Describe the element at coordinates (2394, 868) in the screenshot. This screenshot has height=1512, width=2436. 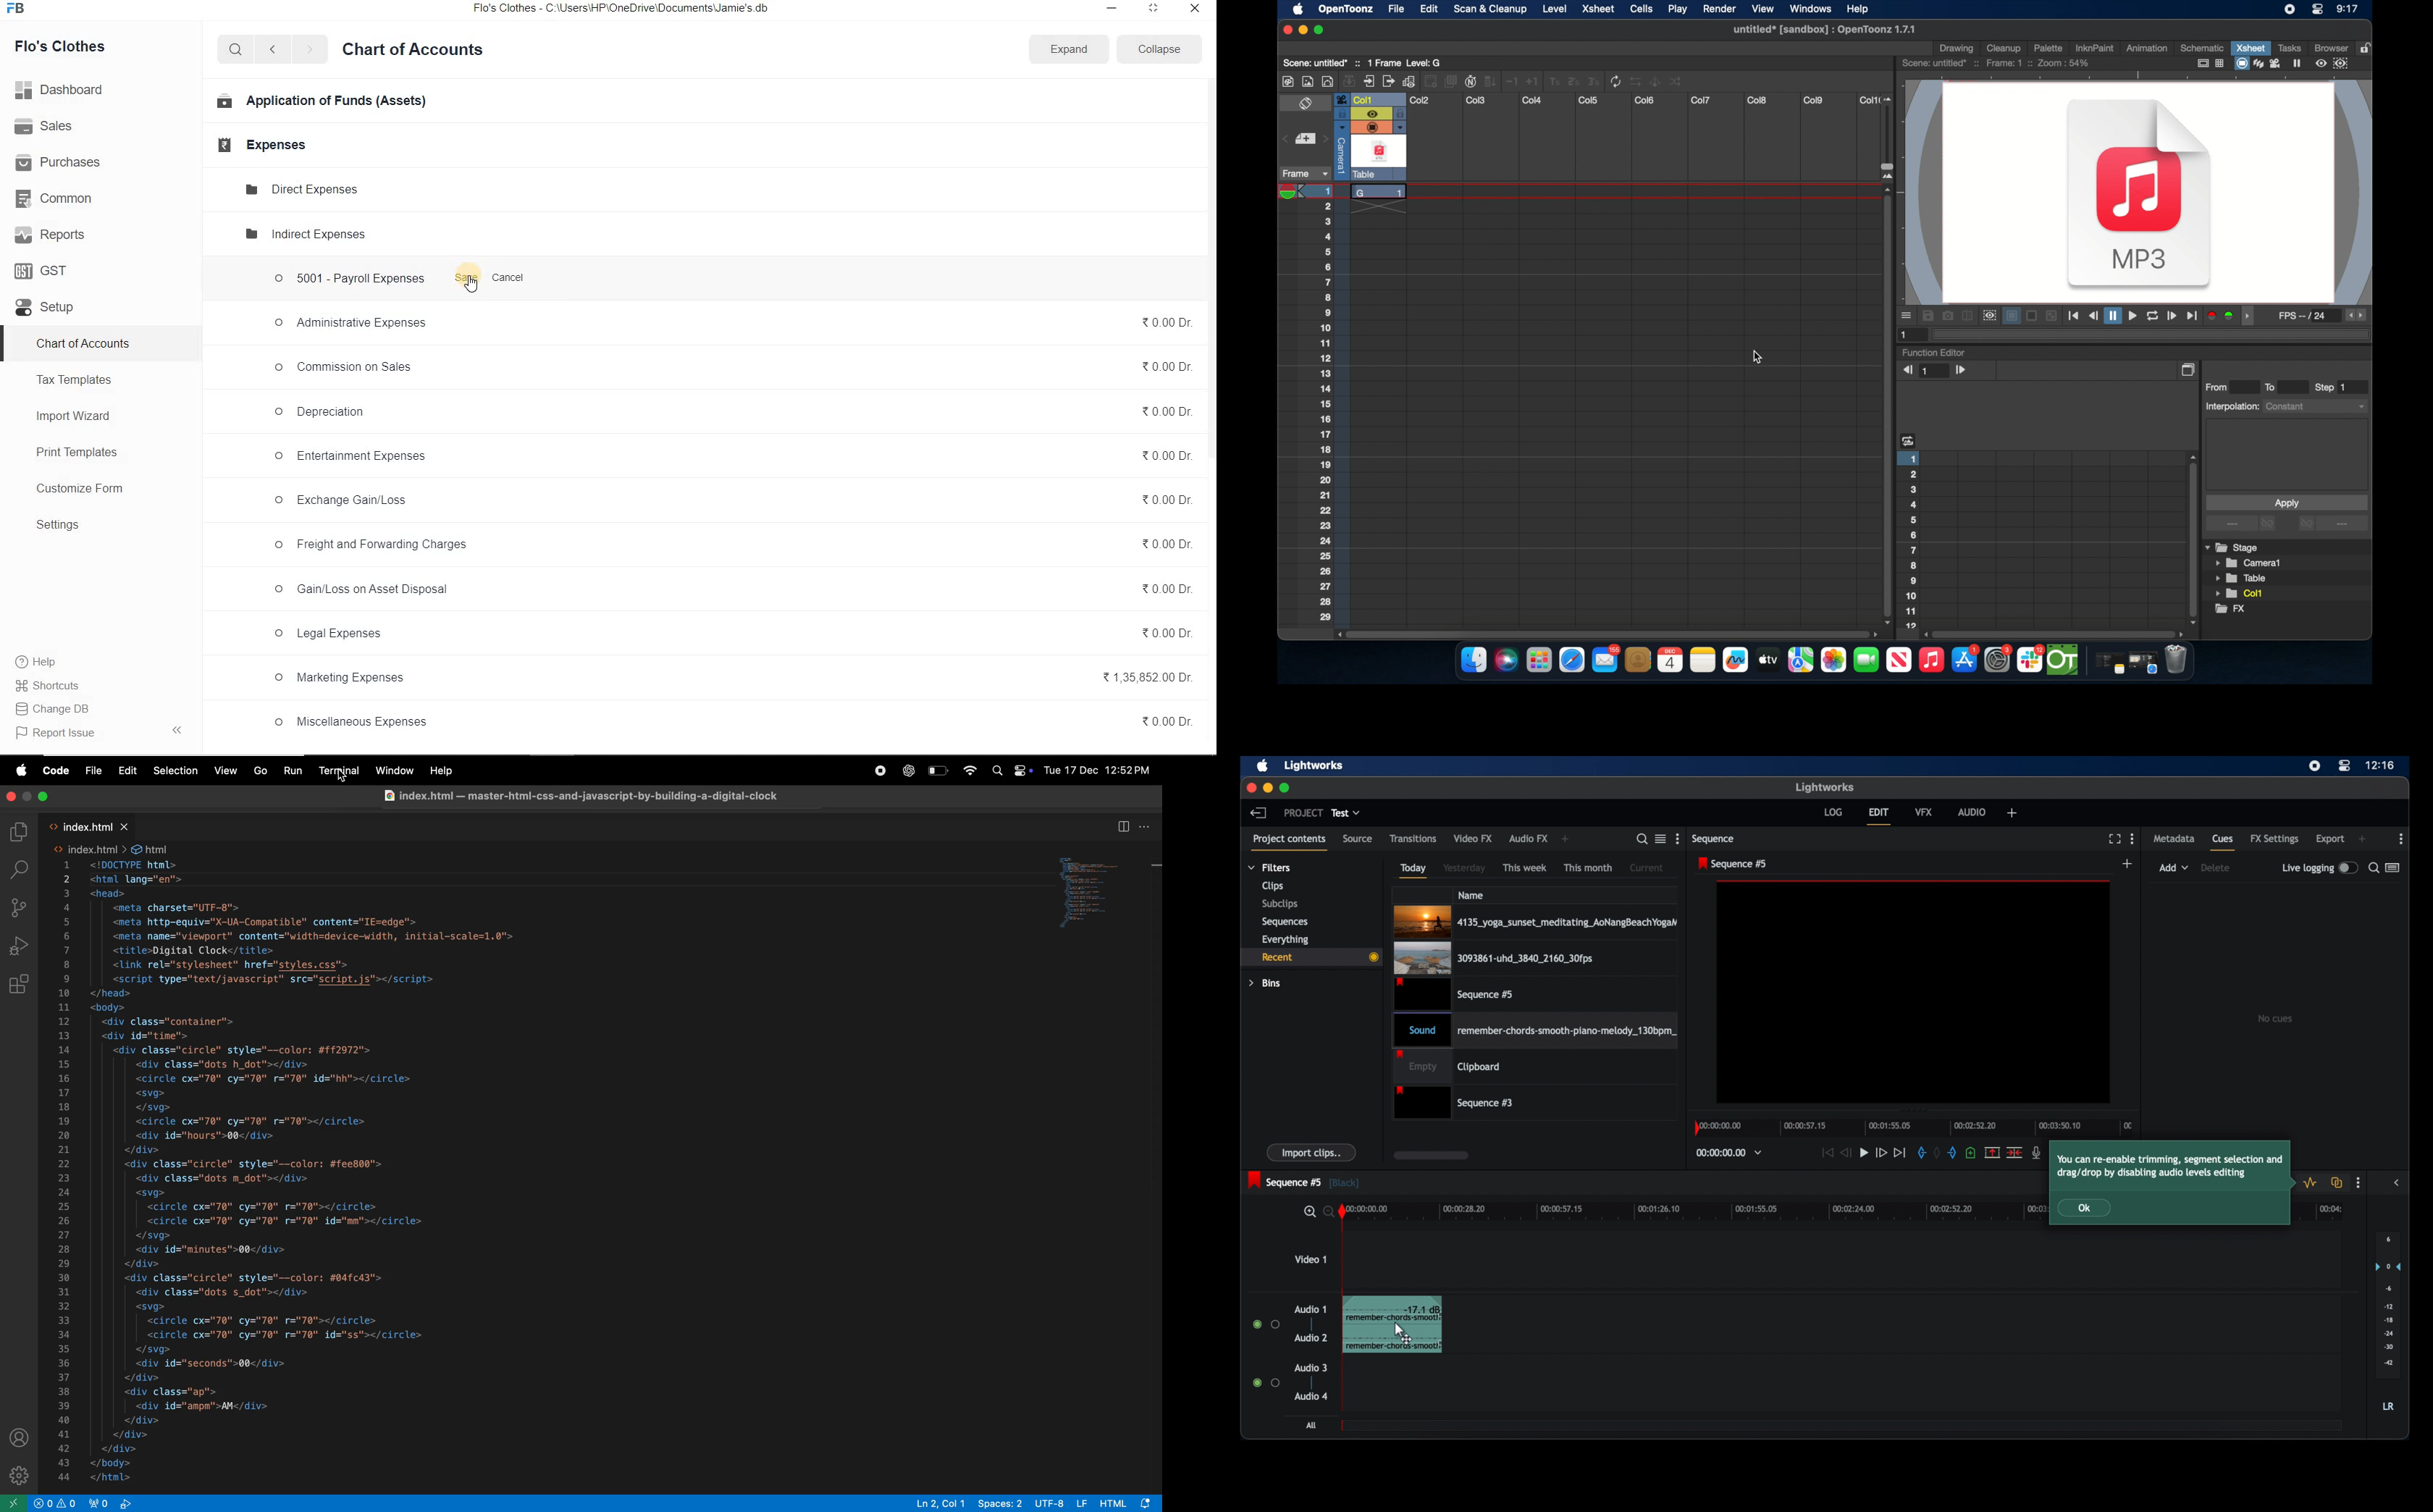
I see `toggle list or logger view` at that location.